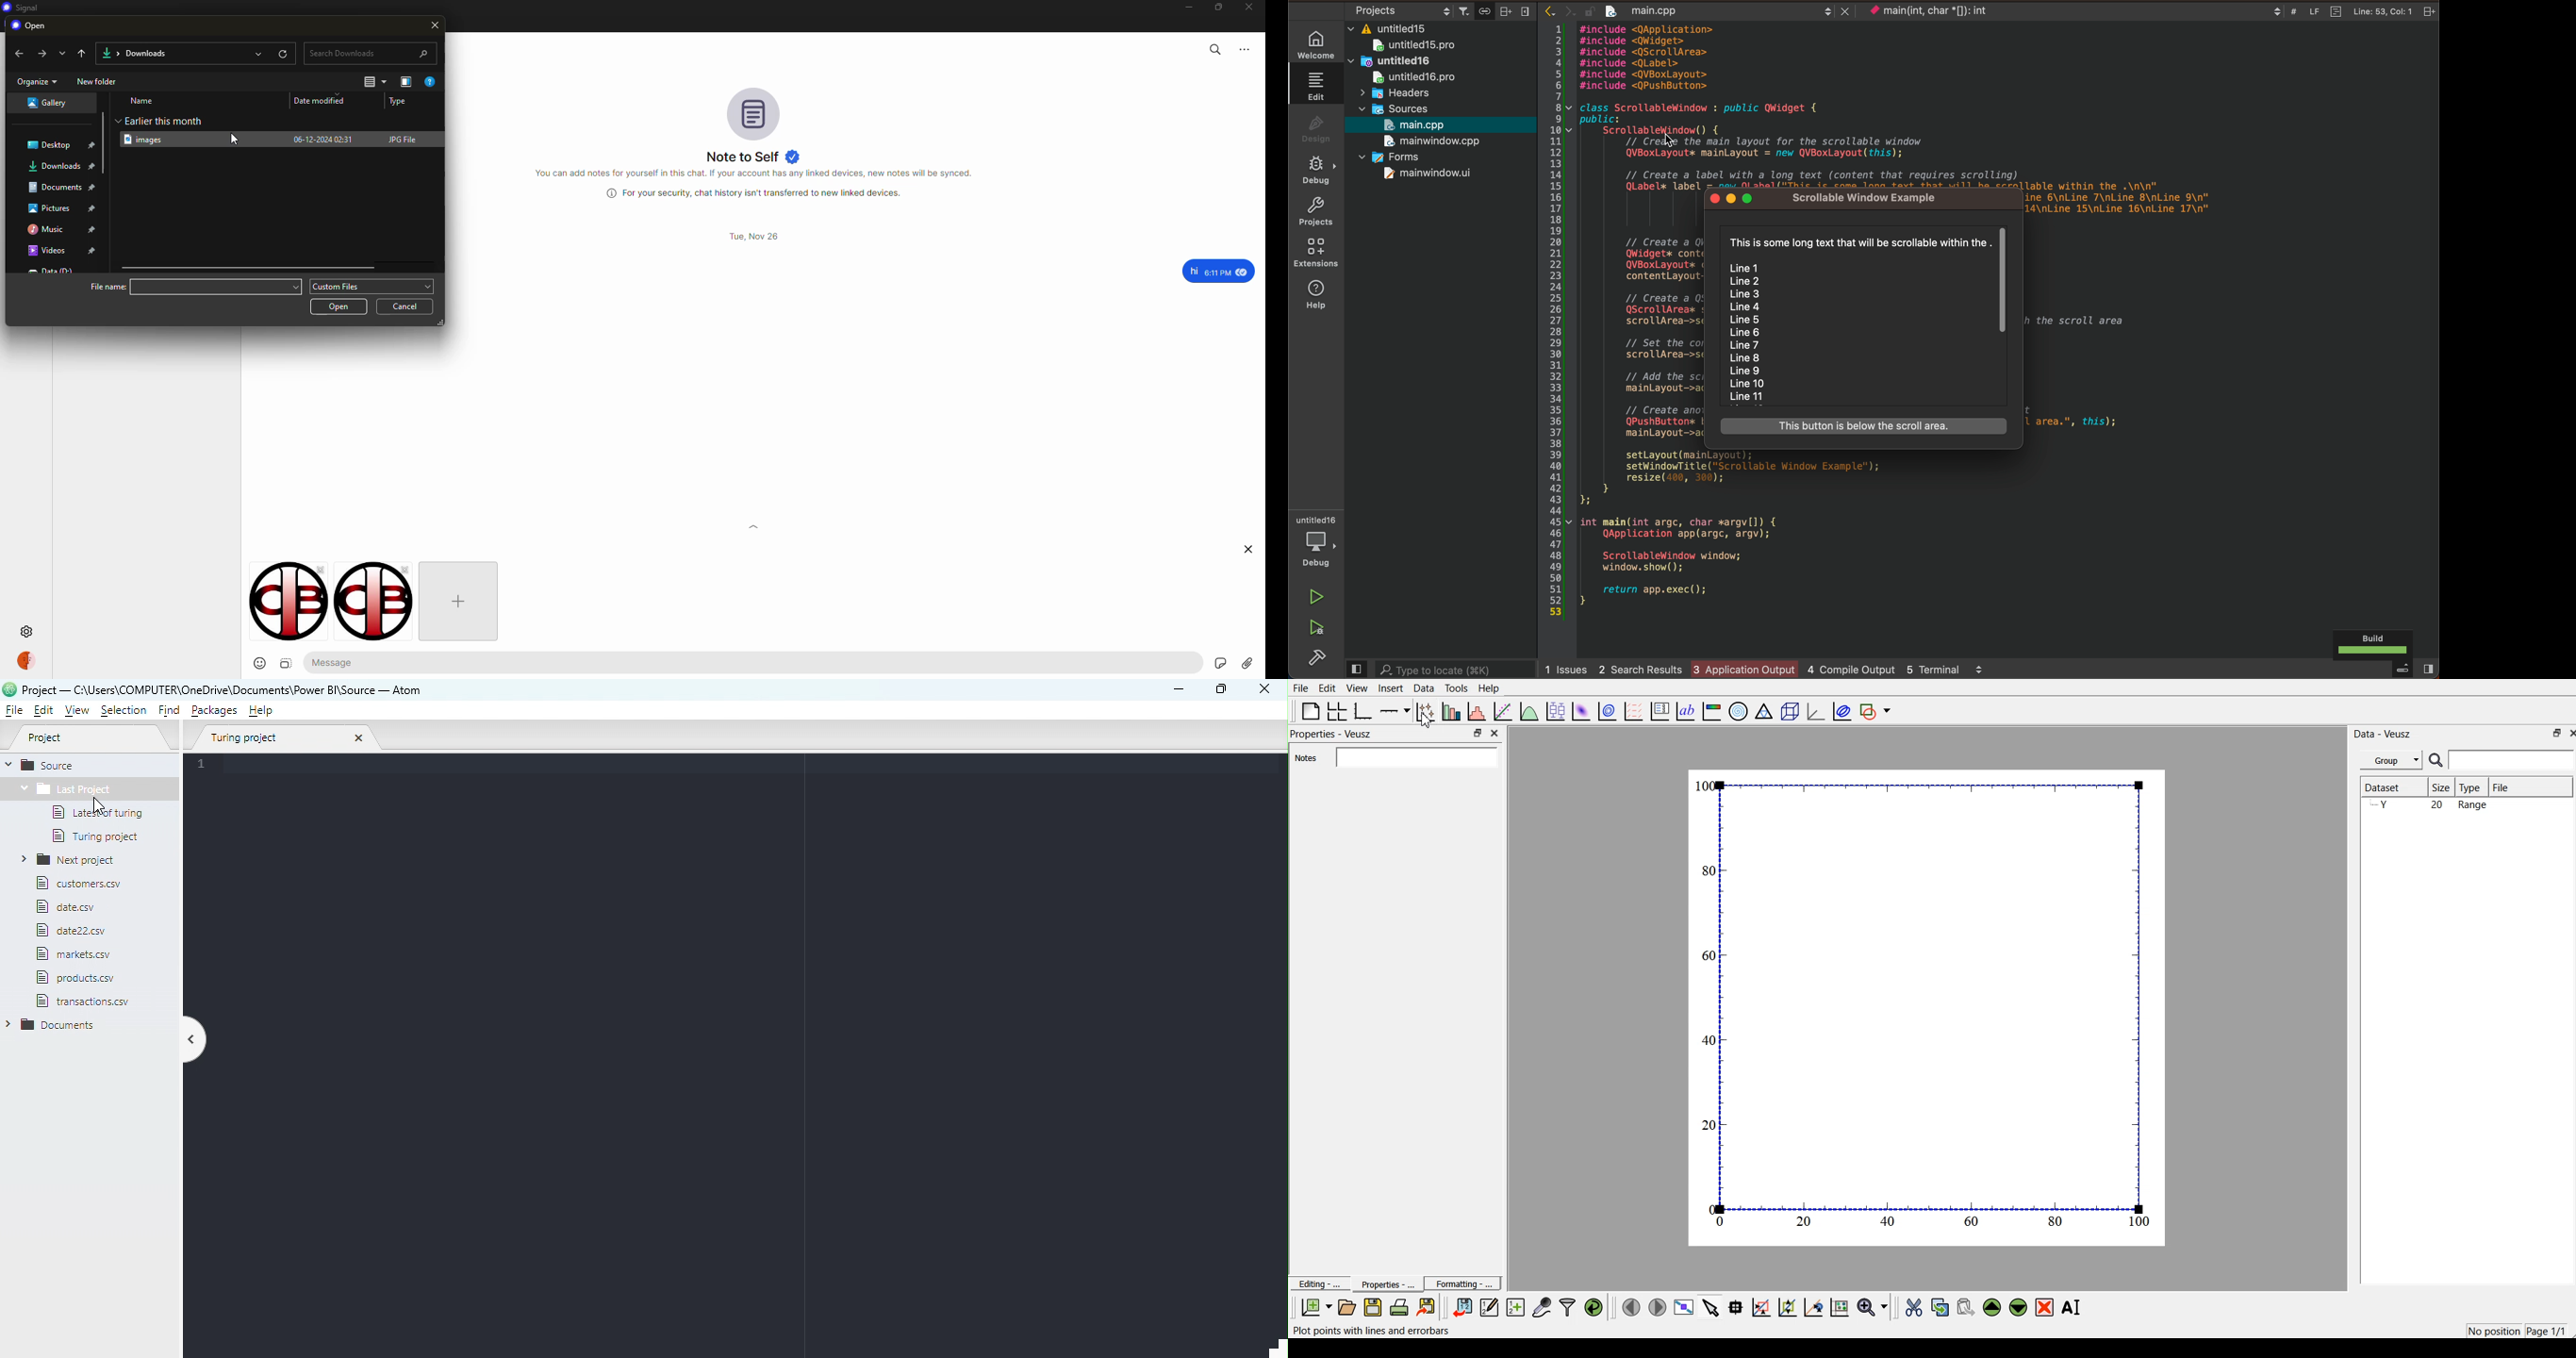 The image size is (2576, 1372). What do you see at coordinates (1387, 1331) in the screenshot?
I see `plot points with lines and errorbars` at bounding box center [1387, 1331].